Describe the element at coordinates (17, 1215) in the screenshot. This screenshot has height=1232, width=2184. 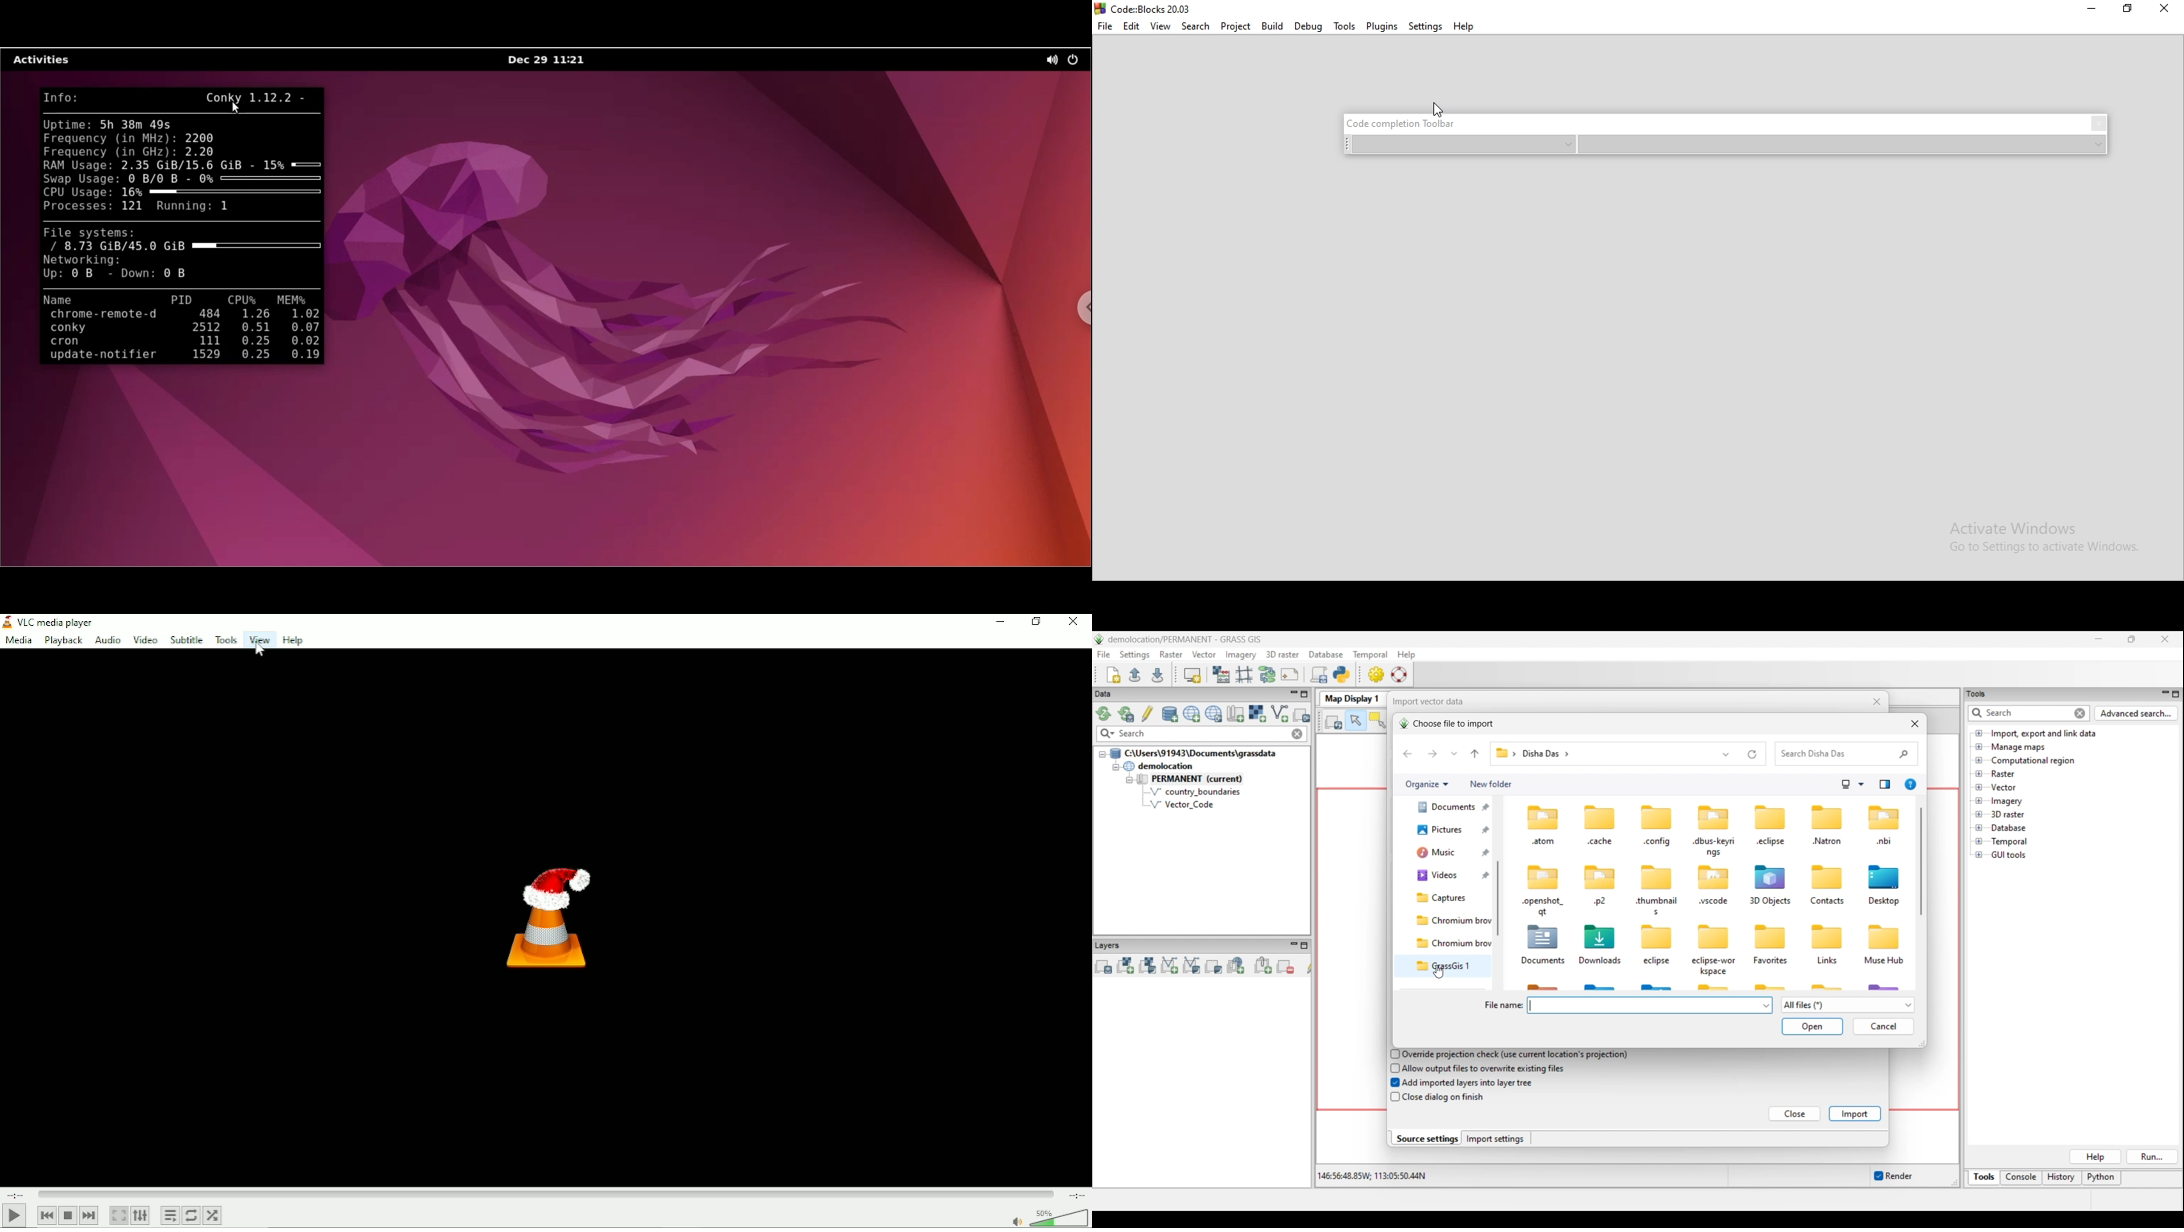
I see `Play` at that location.